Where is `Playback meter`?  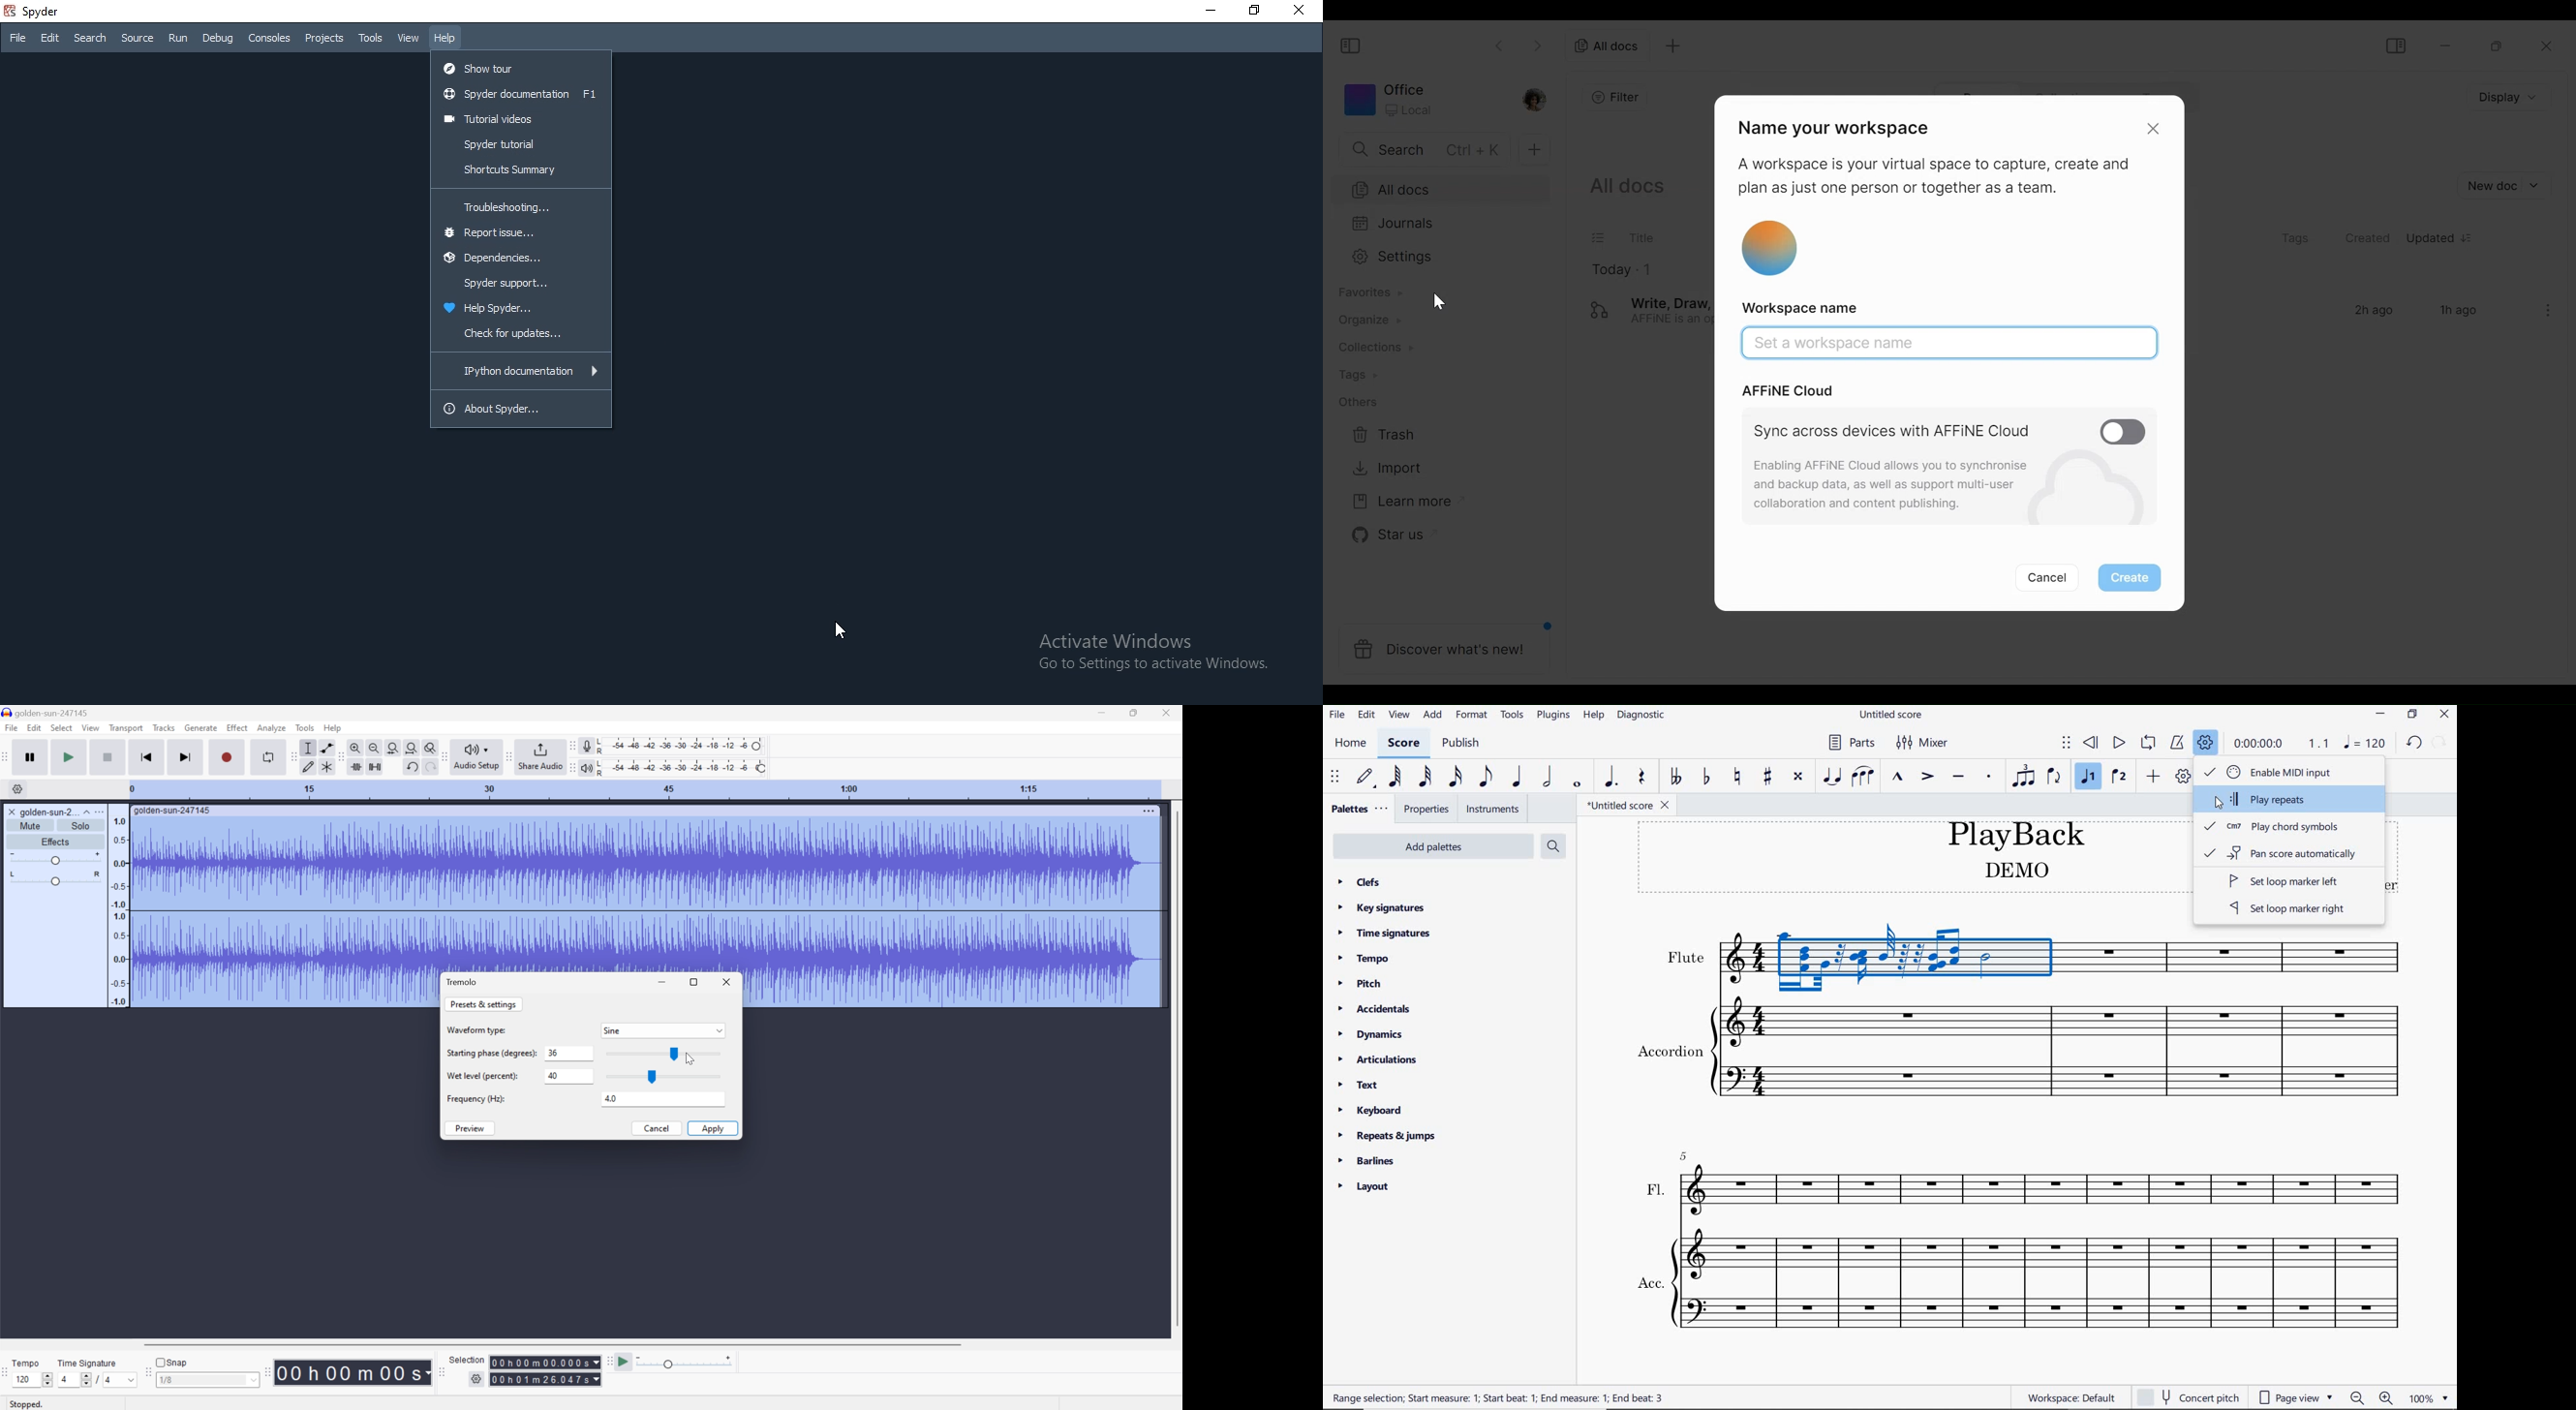
Playback meter is located at coordinates (588, 767).